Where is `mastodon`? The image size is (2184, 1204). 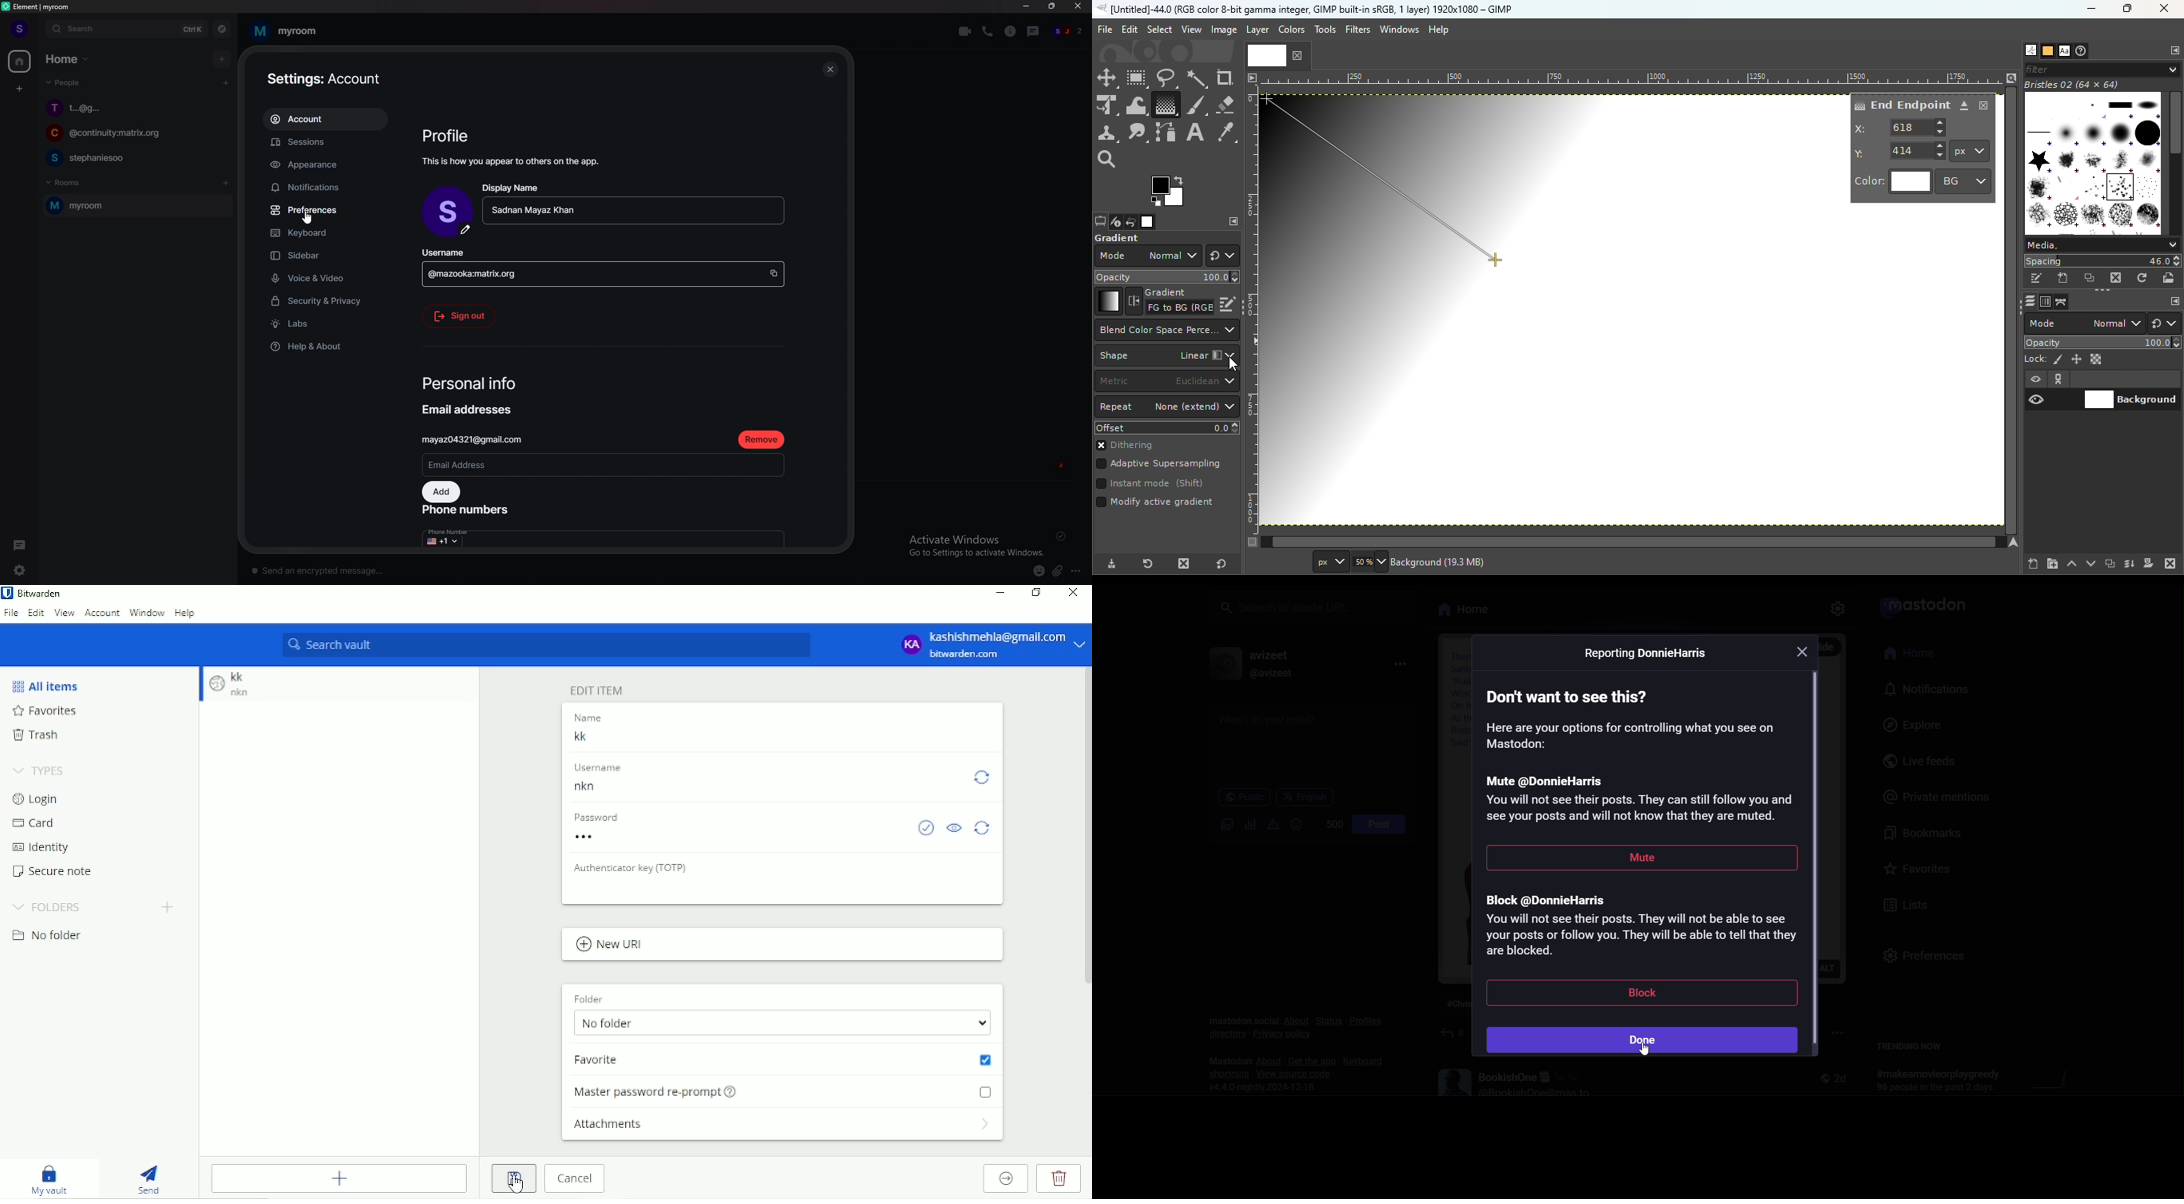
mastodon is located at coordinates (1920, 606).